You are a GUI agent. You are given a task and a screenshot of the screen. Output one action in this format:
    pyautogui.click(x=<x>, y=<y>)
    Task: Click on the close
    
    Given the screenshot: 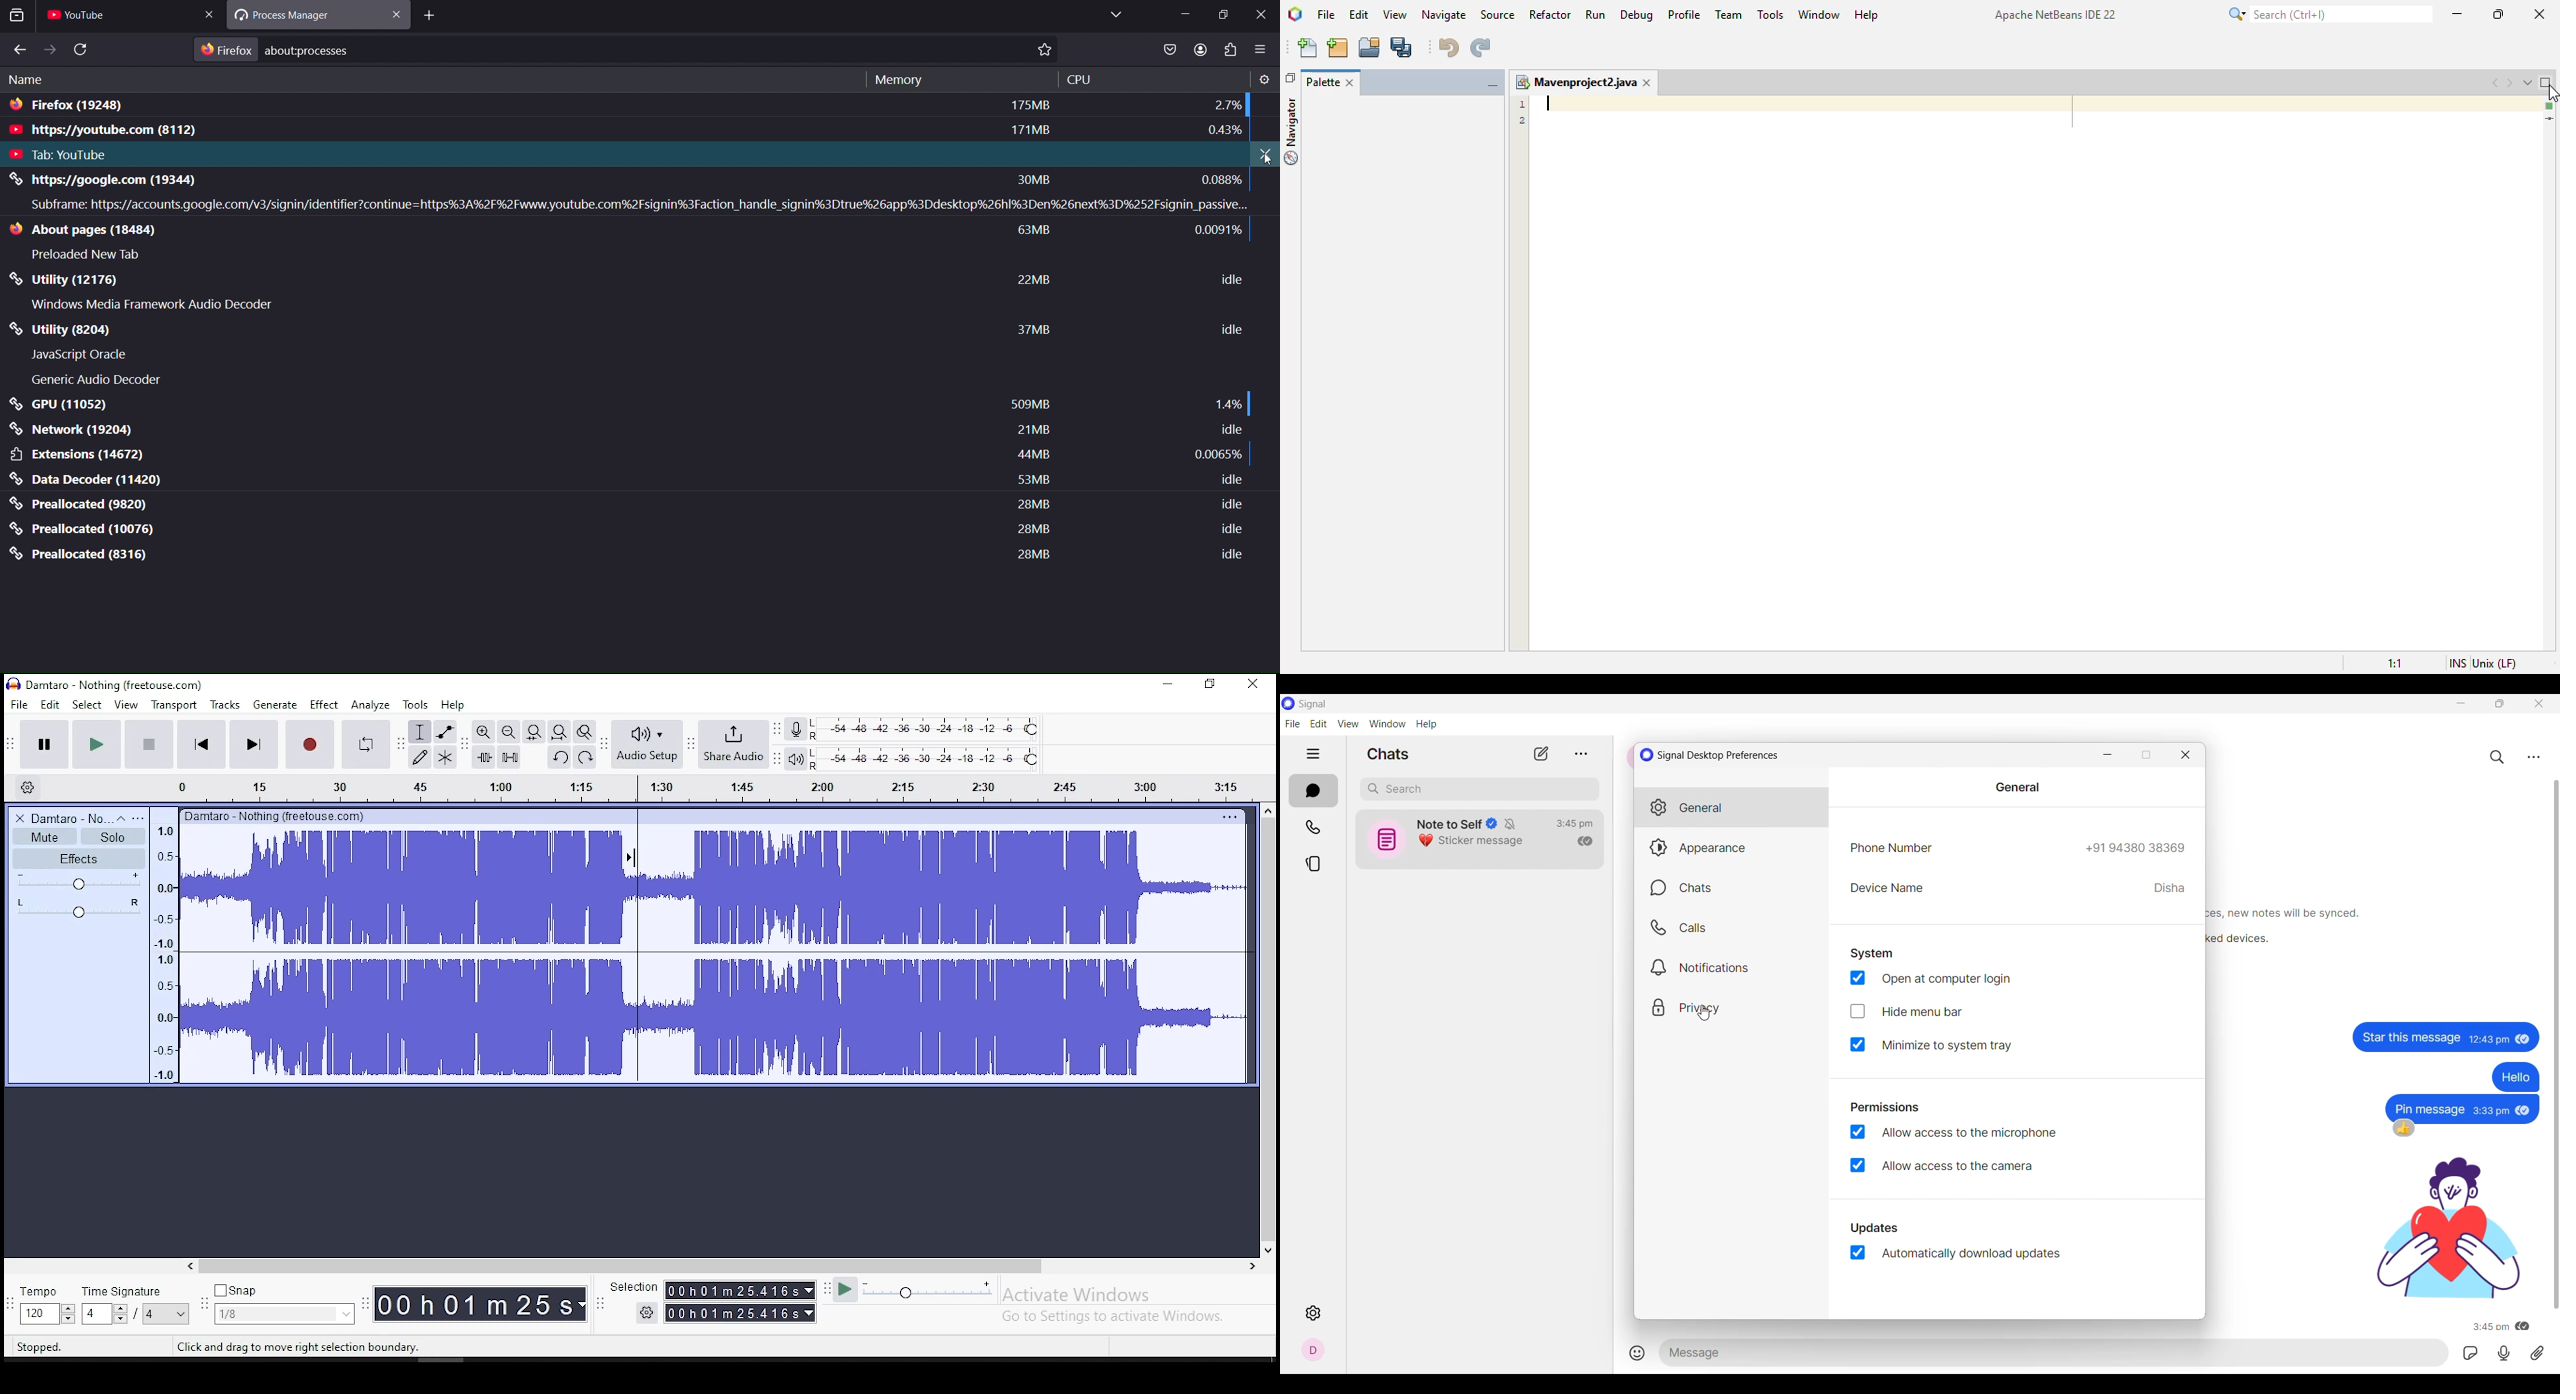 What is the action you would take?
    pyautogui.click(x=398, y=17)
    